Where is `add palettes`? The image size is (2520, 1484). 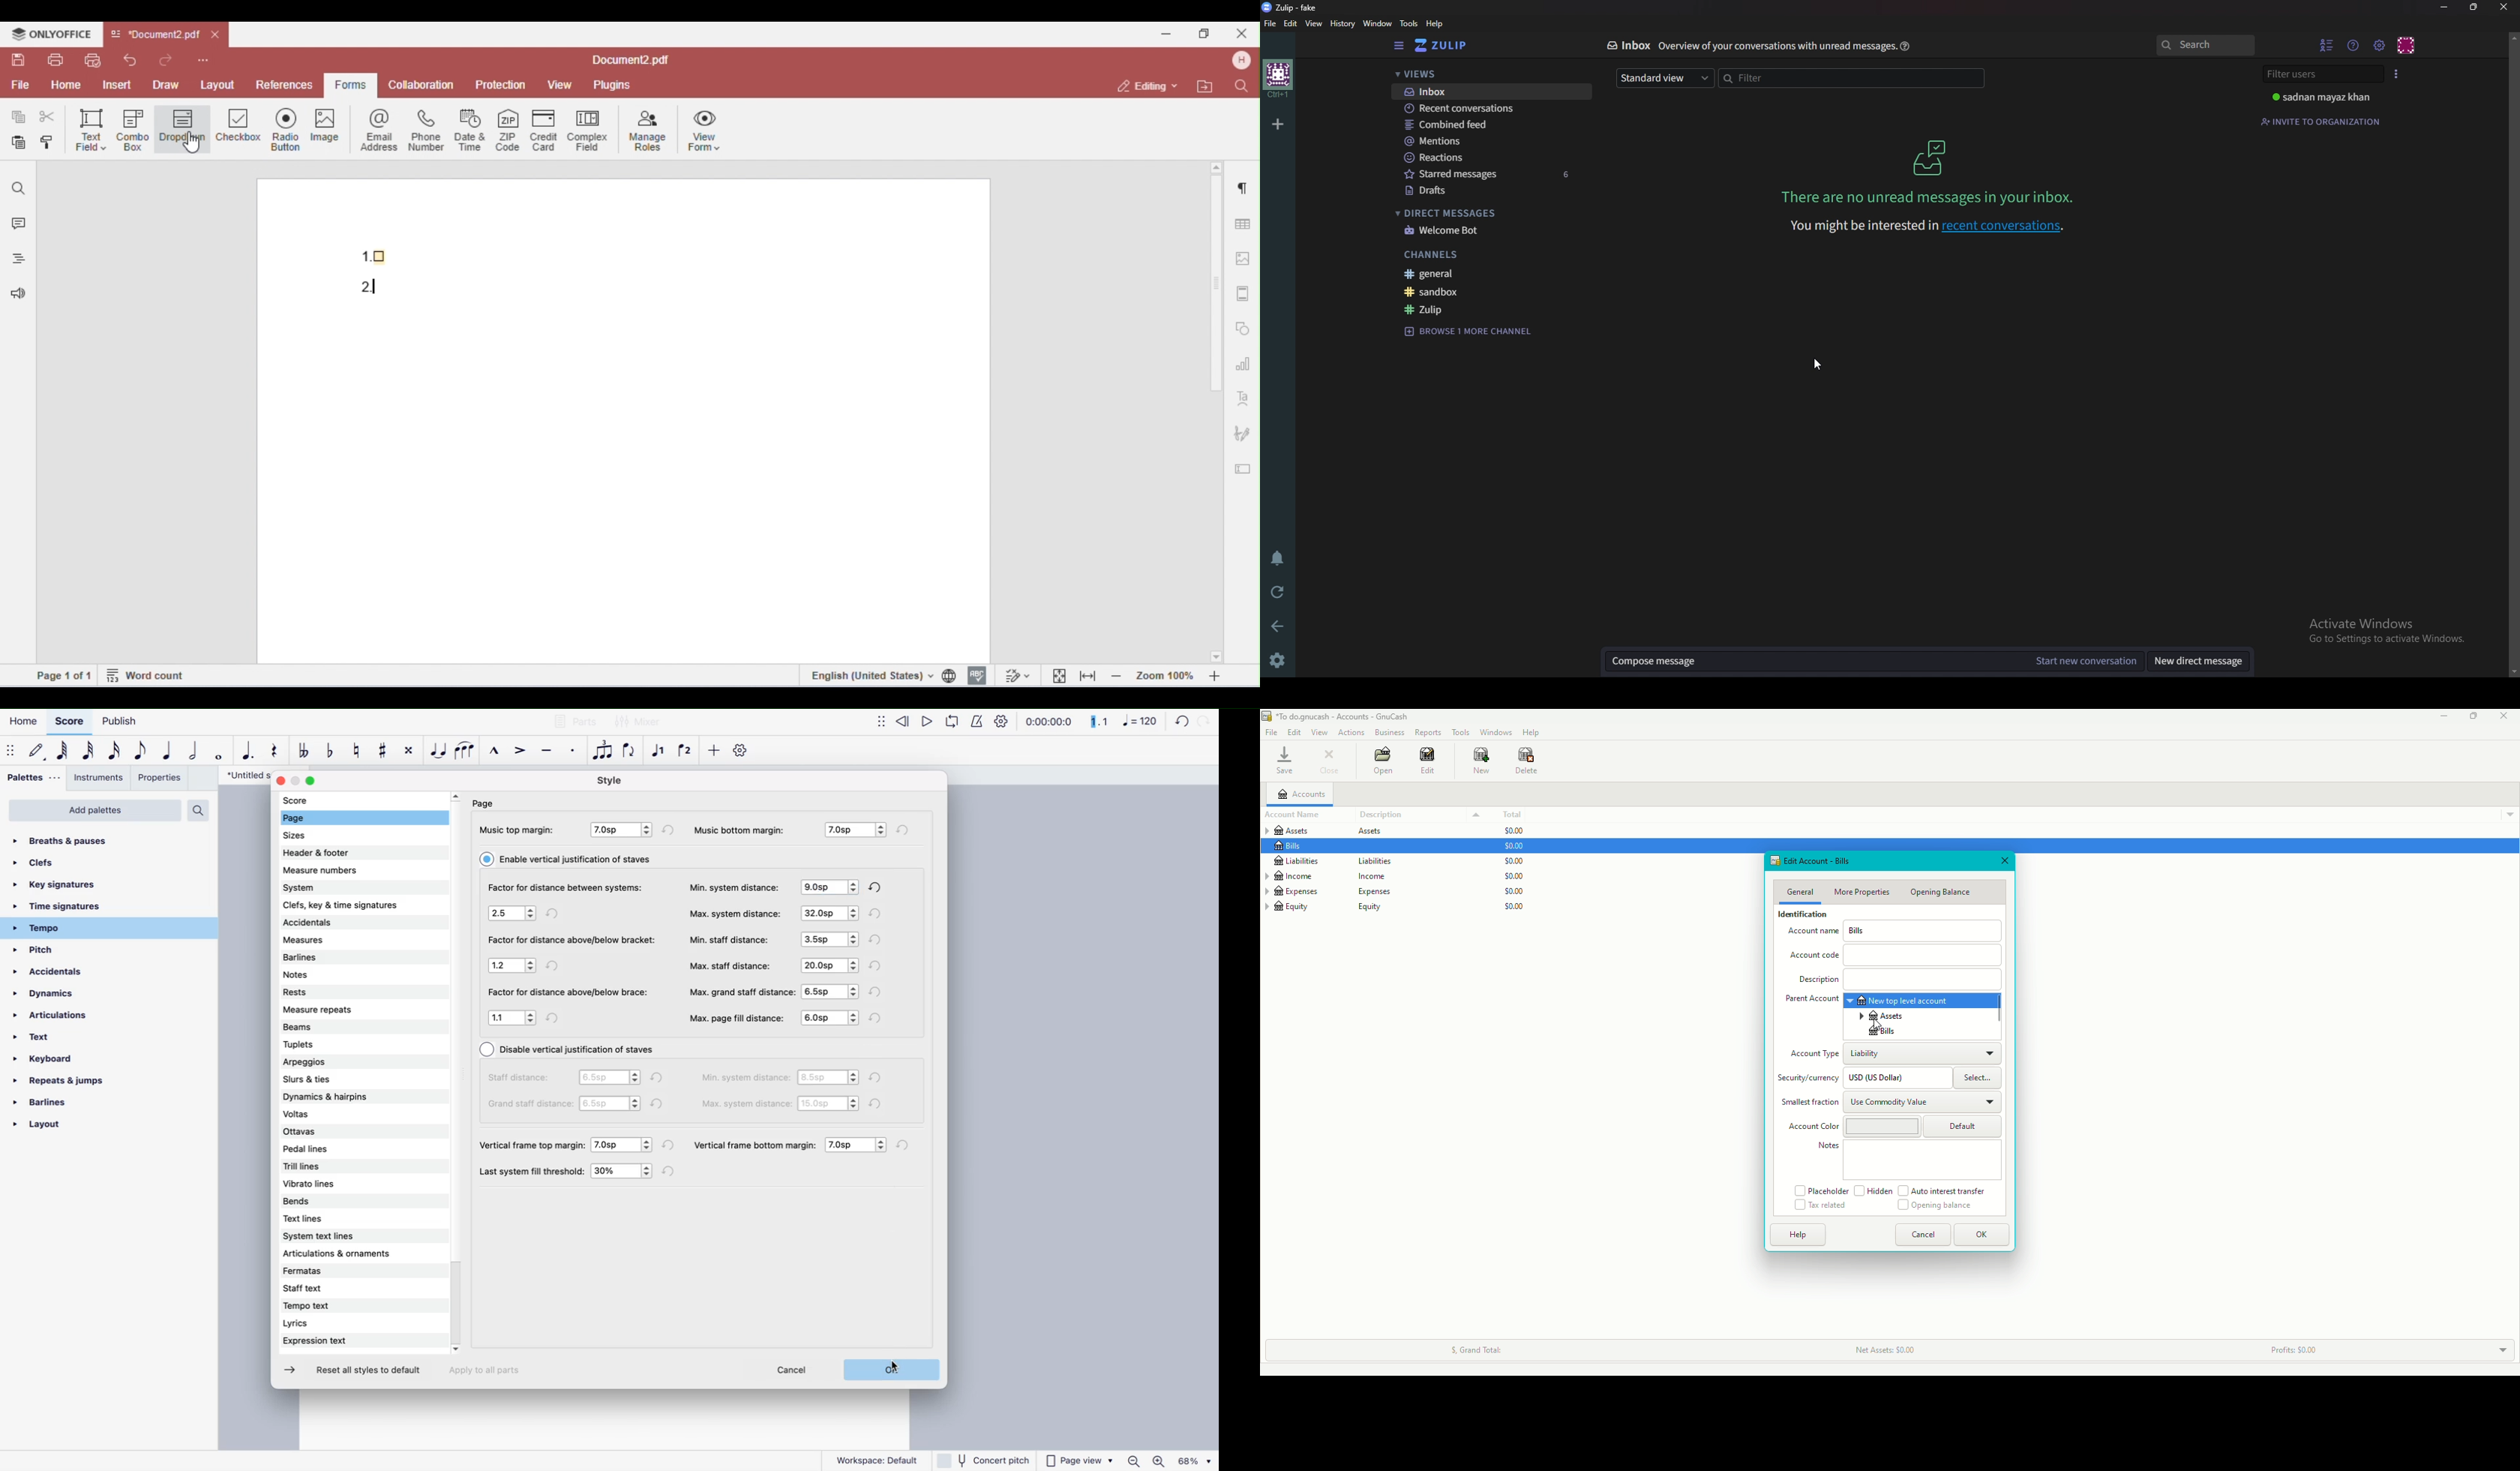 add palettes is located at coordinates (95, 810).